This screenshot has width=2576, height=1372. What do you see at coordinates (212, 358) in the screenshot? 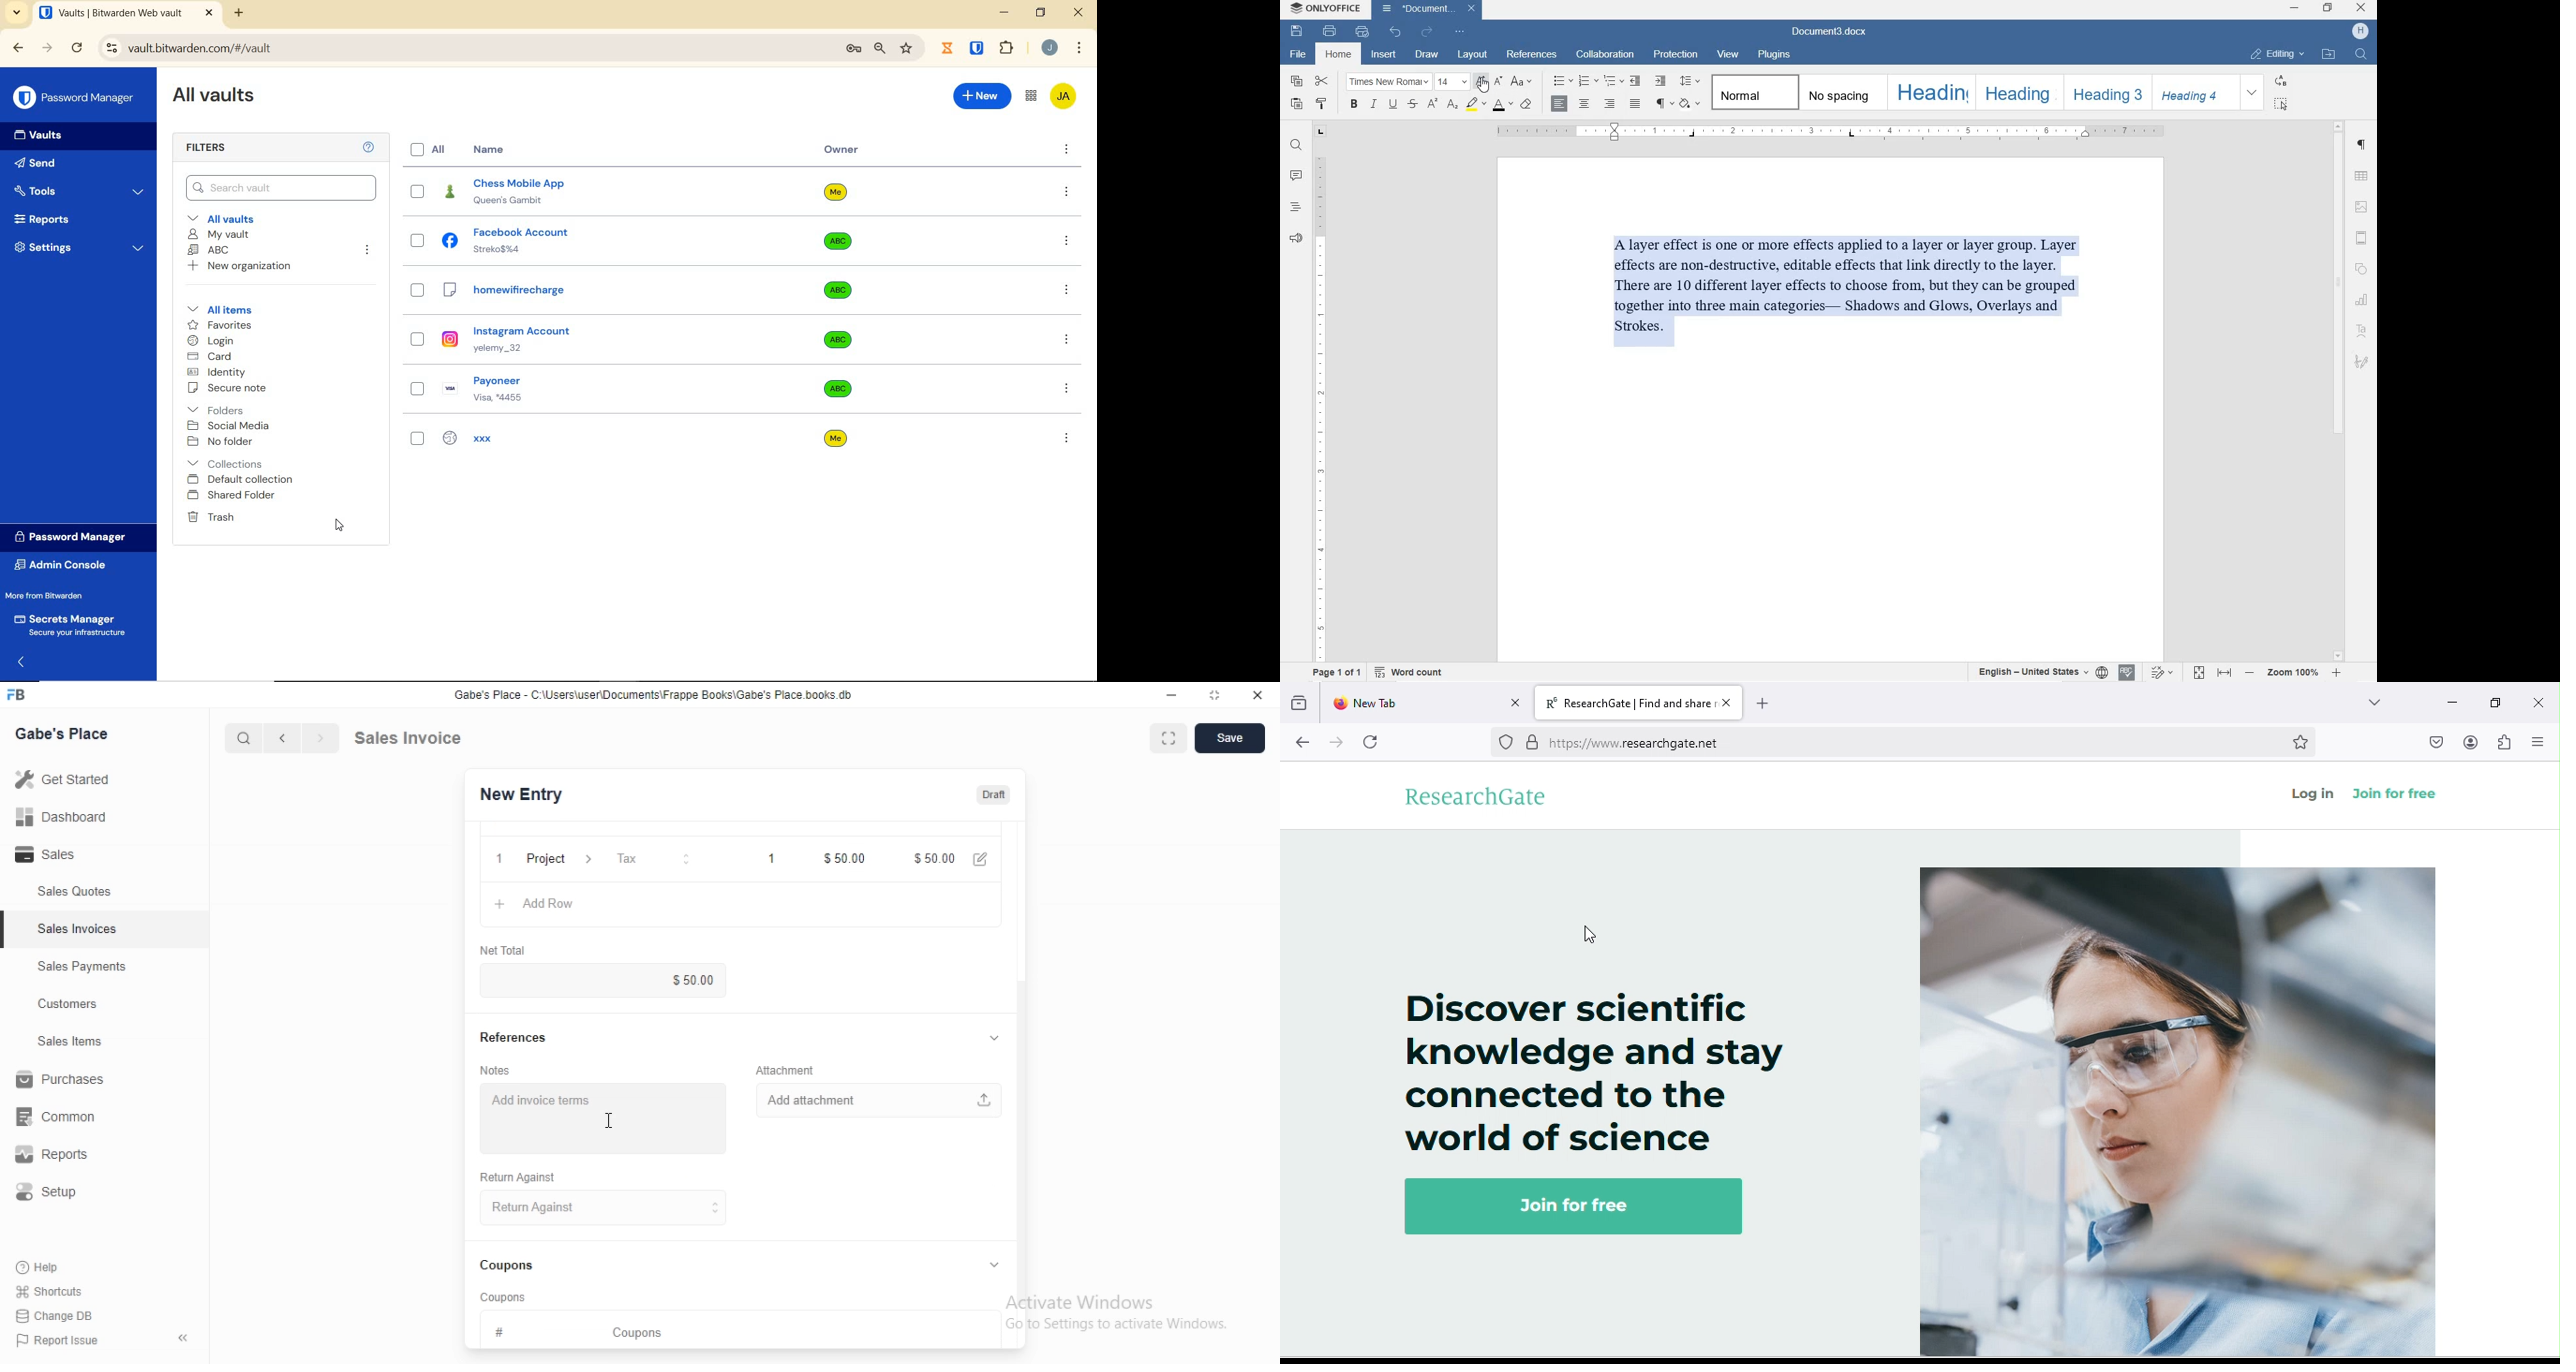
I see `card` at bounding box center [212, 358].